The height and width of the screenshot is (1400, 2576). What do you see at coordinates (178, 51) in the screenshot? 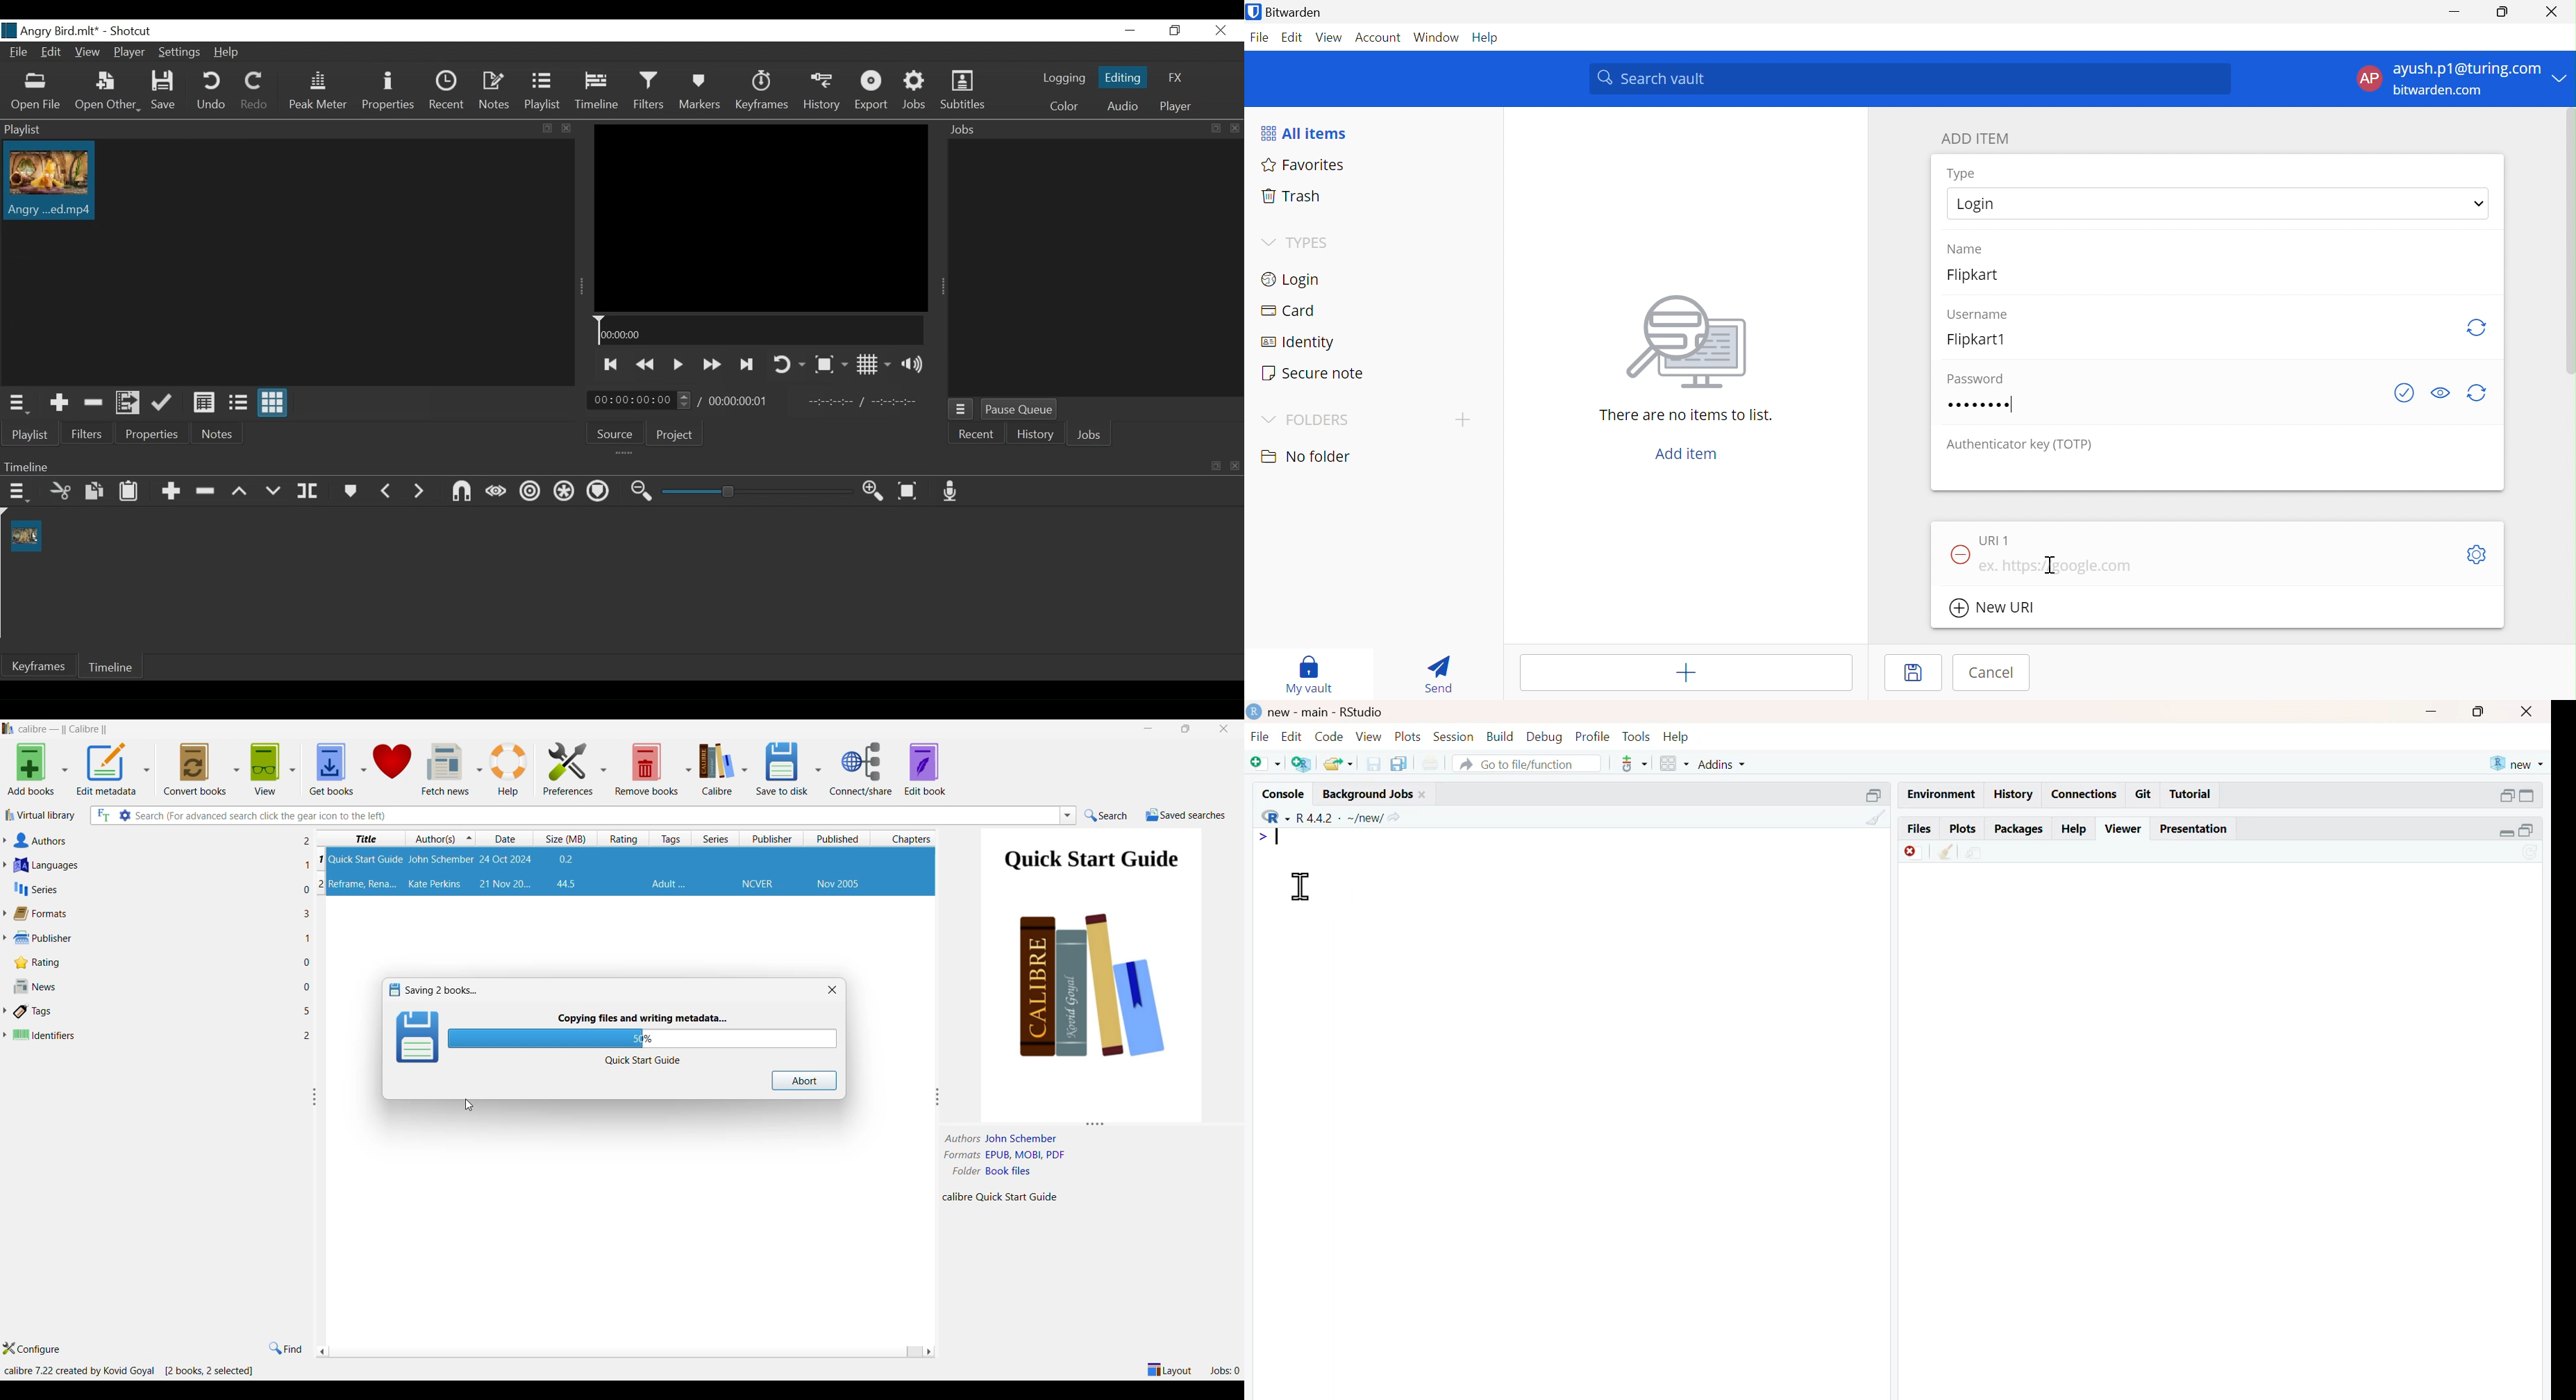
I see `Settings` at bounding box center [178, 51].